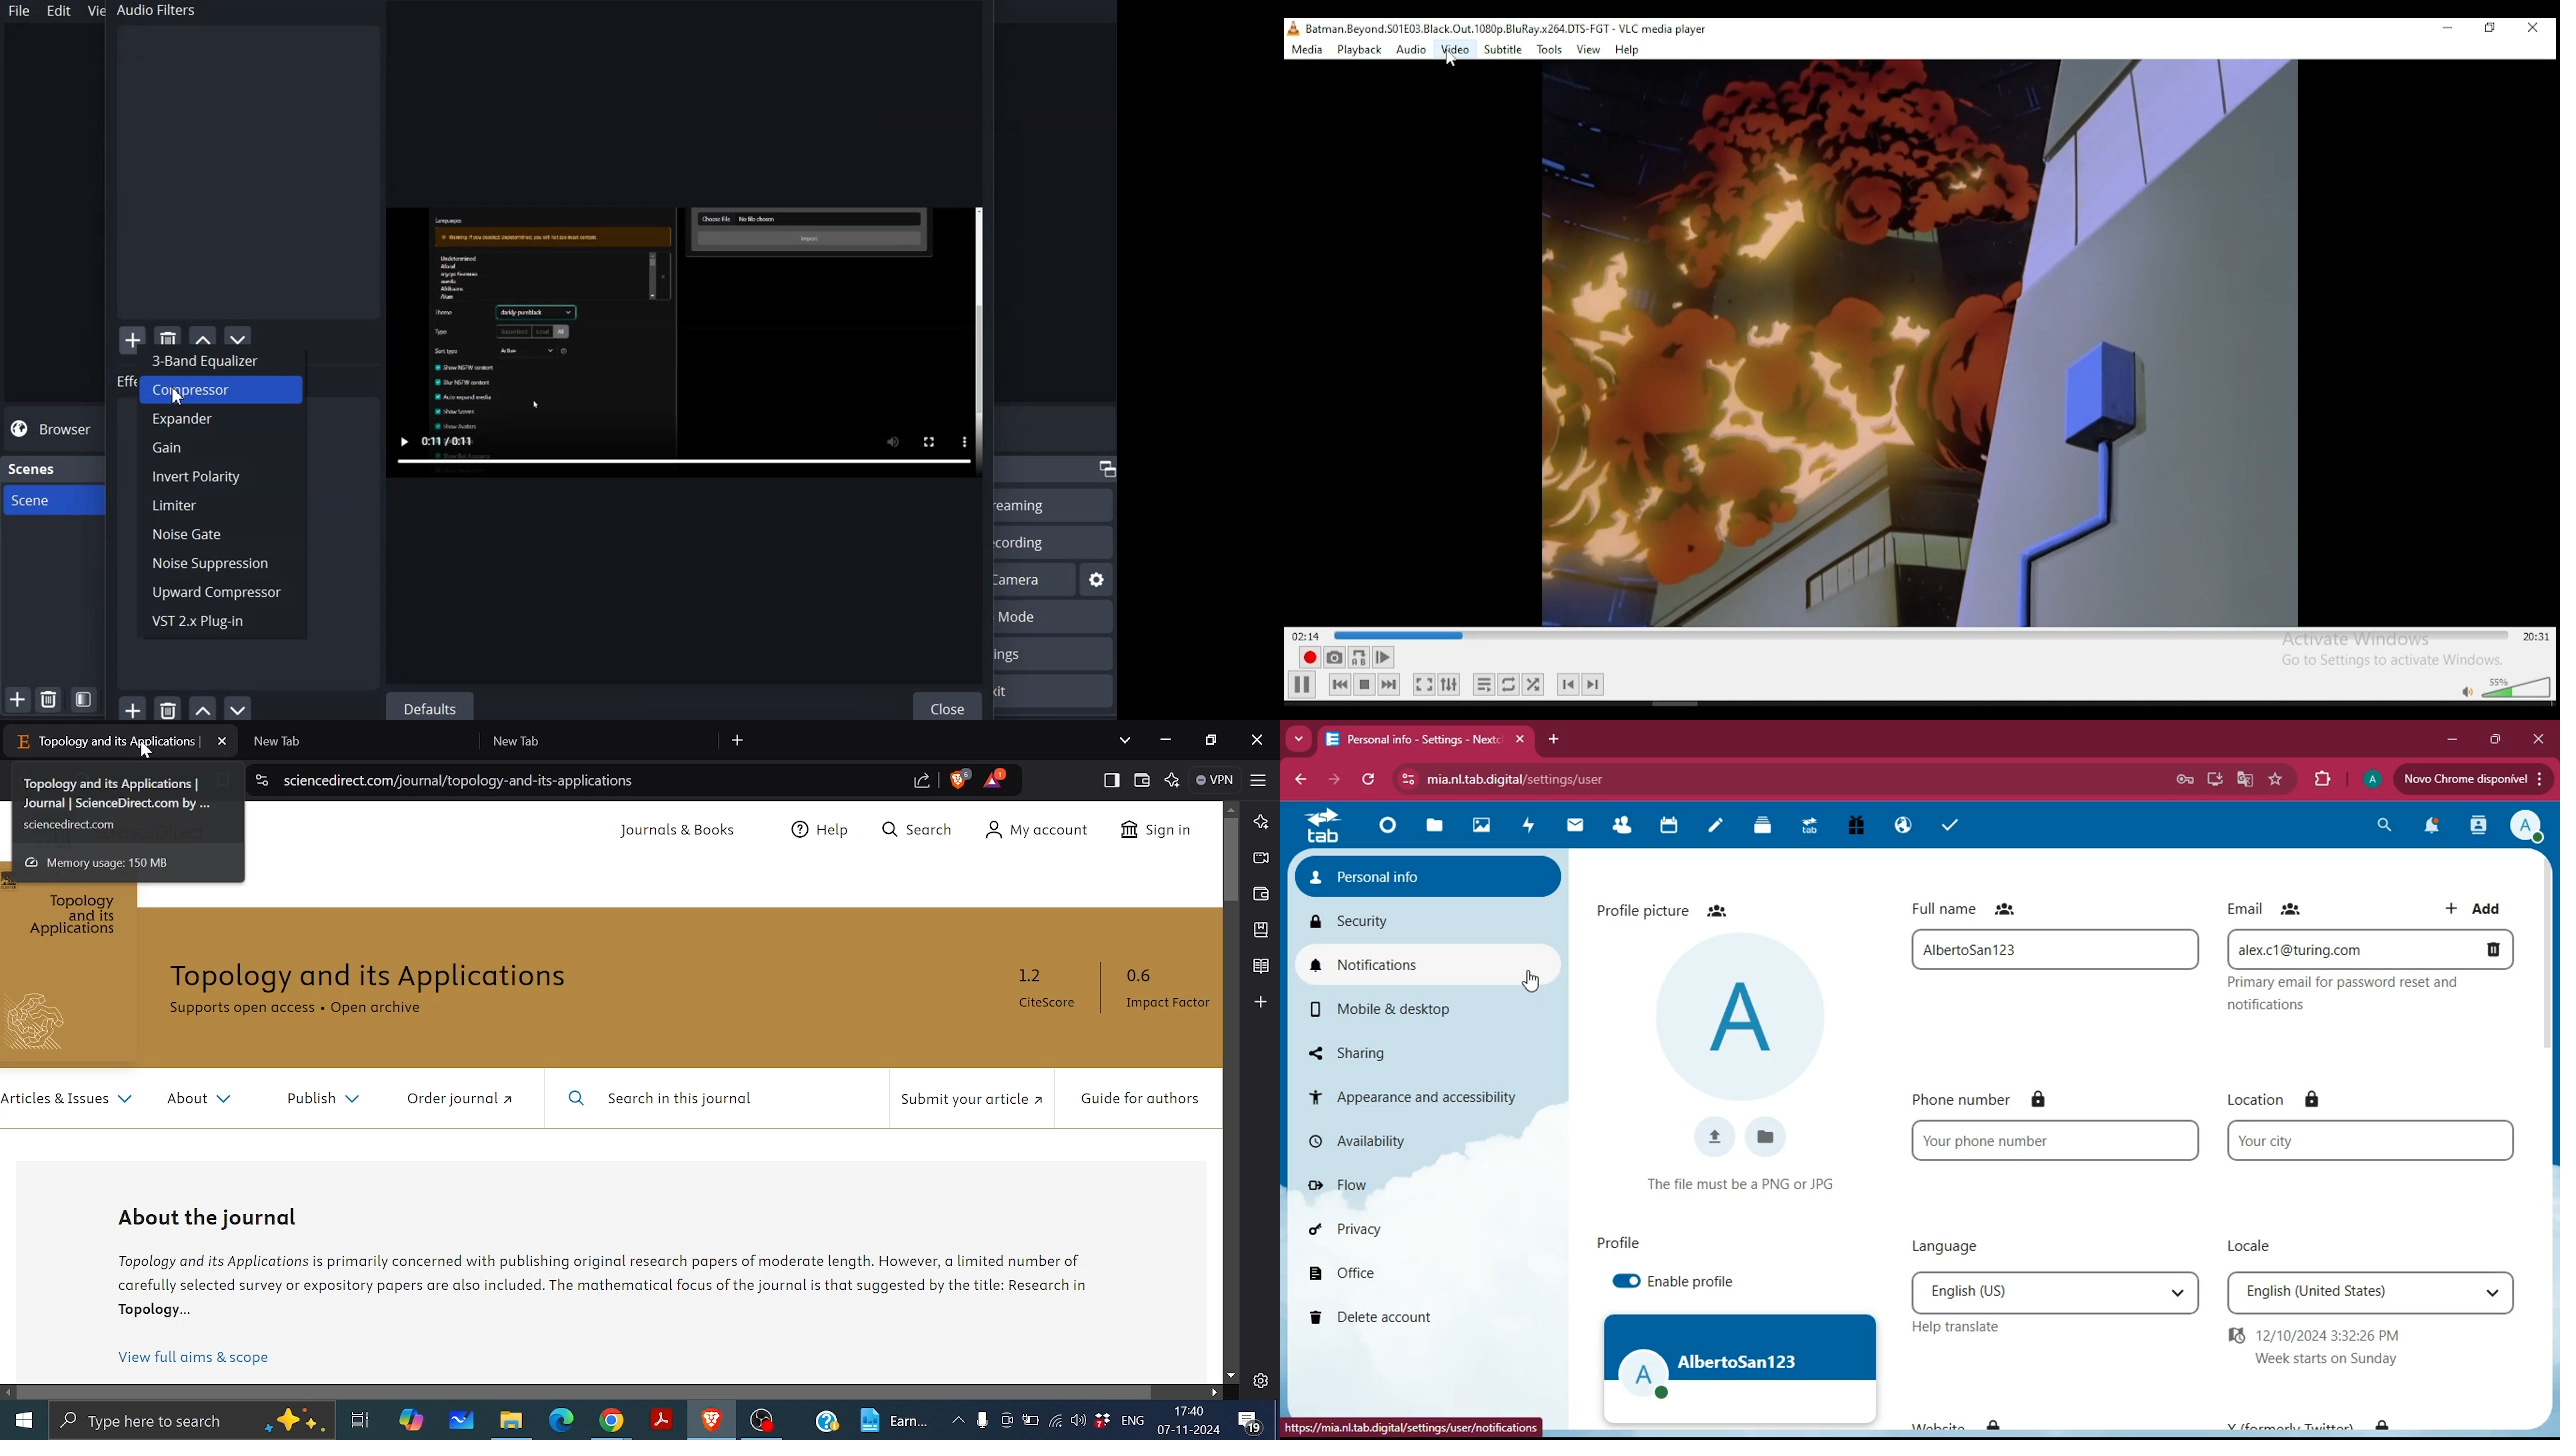 This screenshot has width=2576, height=1456. What do you see at coordinates (48, 699) in the screenshot?
I see `Remove Selected Scene` at bounding box center [48, 699].